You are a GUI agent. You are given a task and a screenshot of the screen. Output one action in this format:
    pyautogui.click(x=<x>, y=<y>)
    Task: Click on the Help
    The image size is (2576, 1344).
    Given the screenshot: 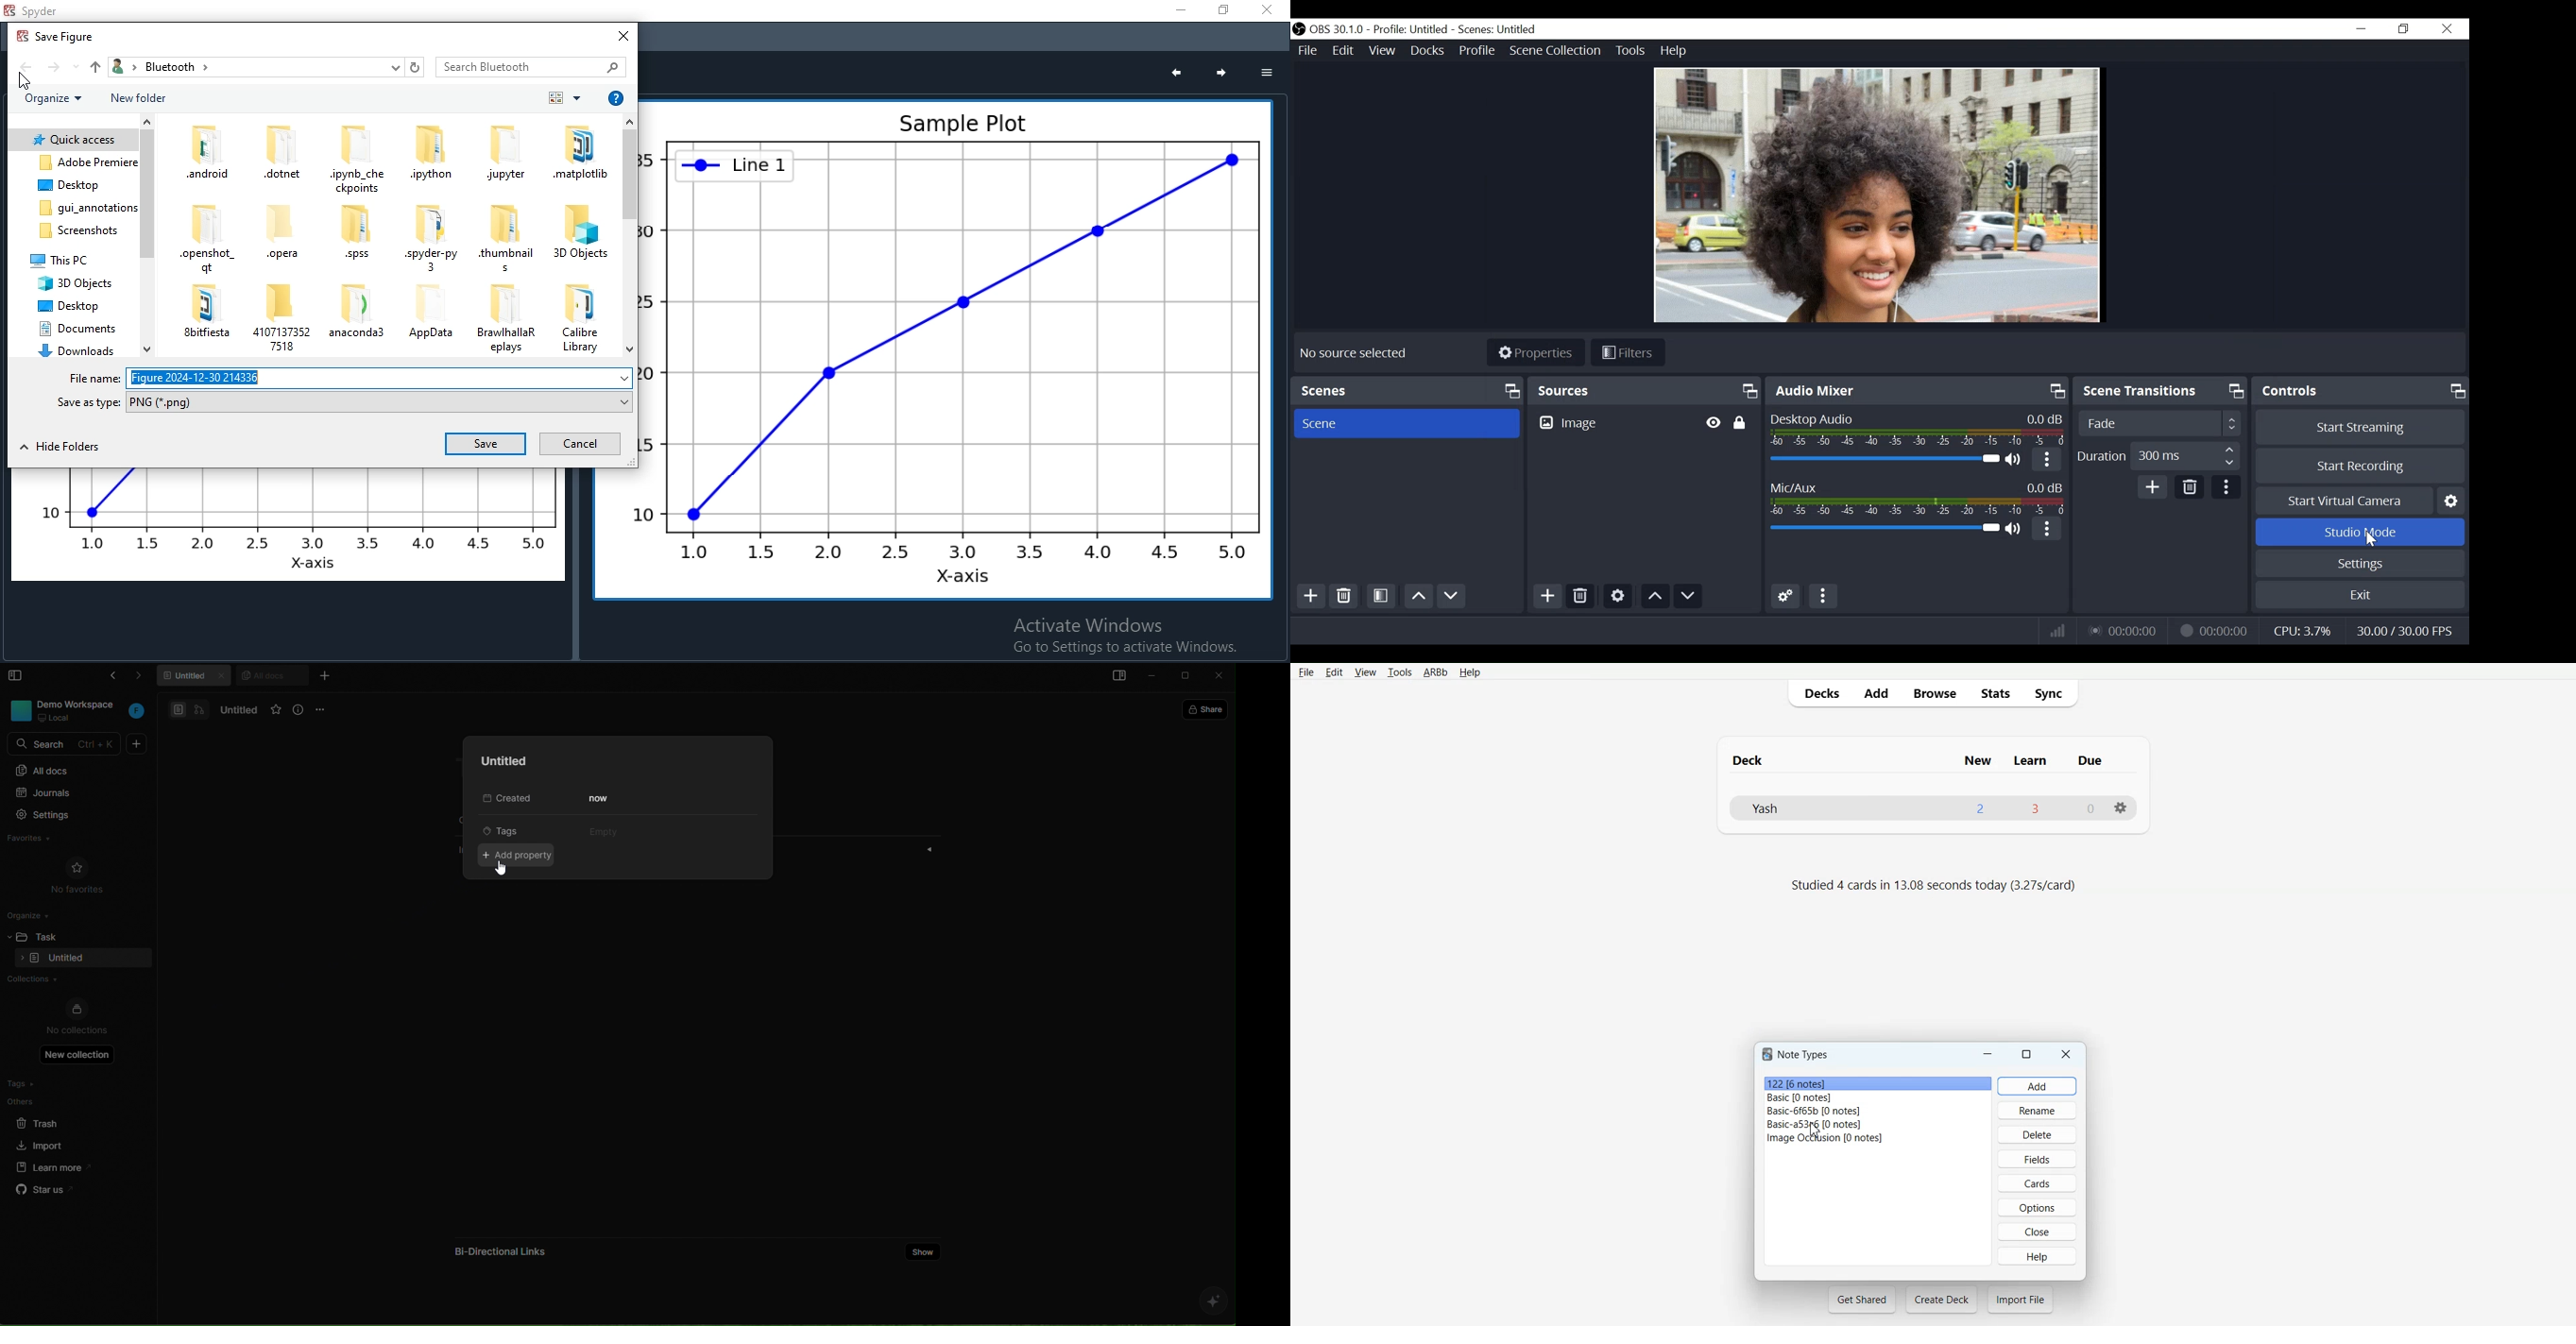 What is the action you would take?
    pyautogui.click(x=2037, y=1256)
    